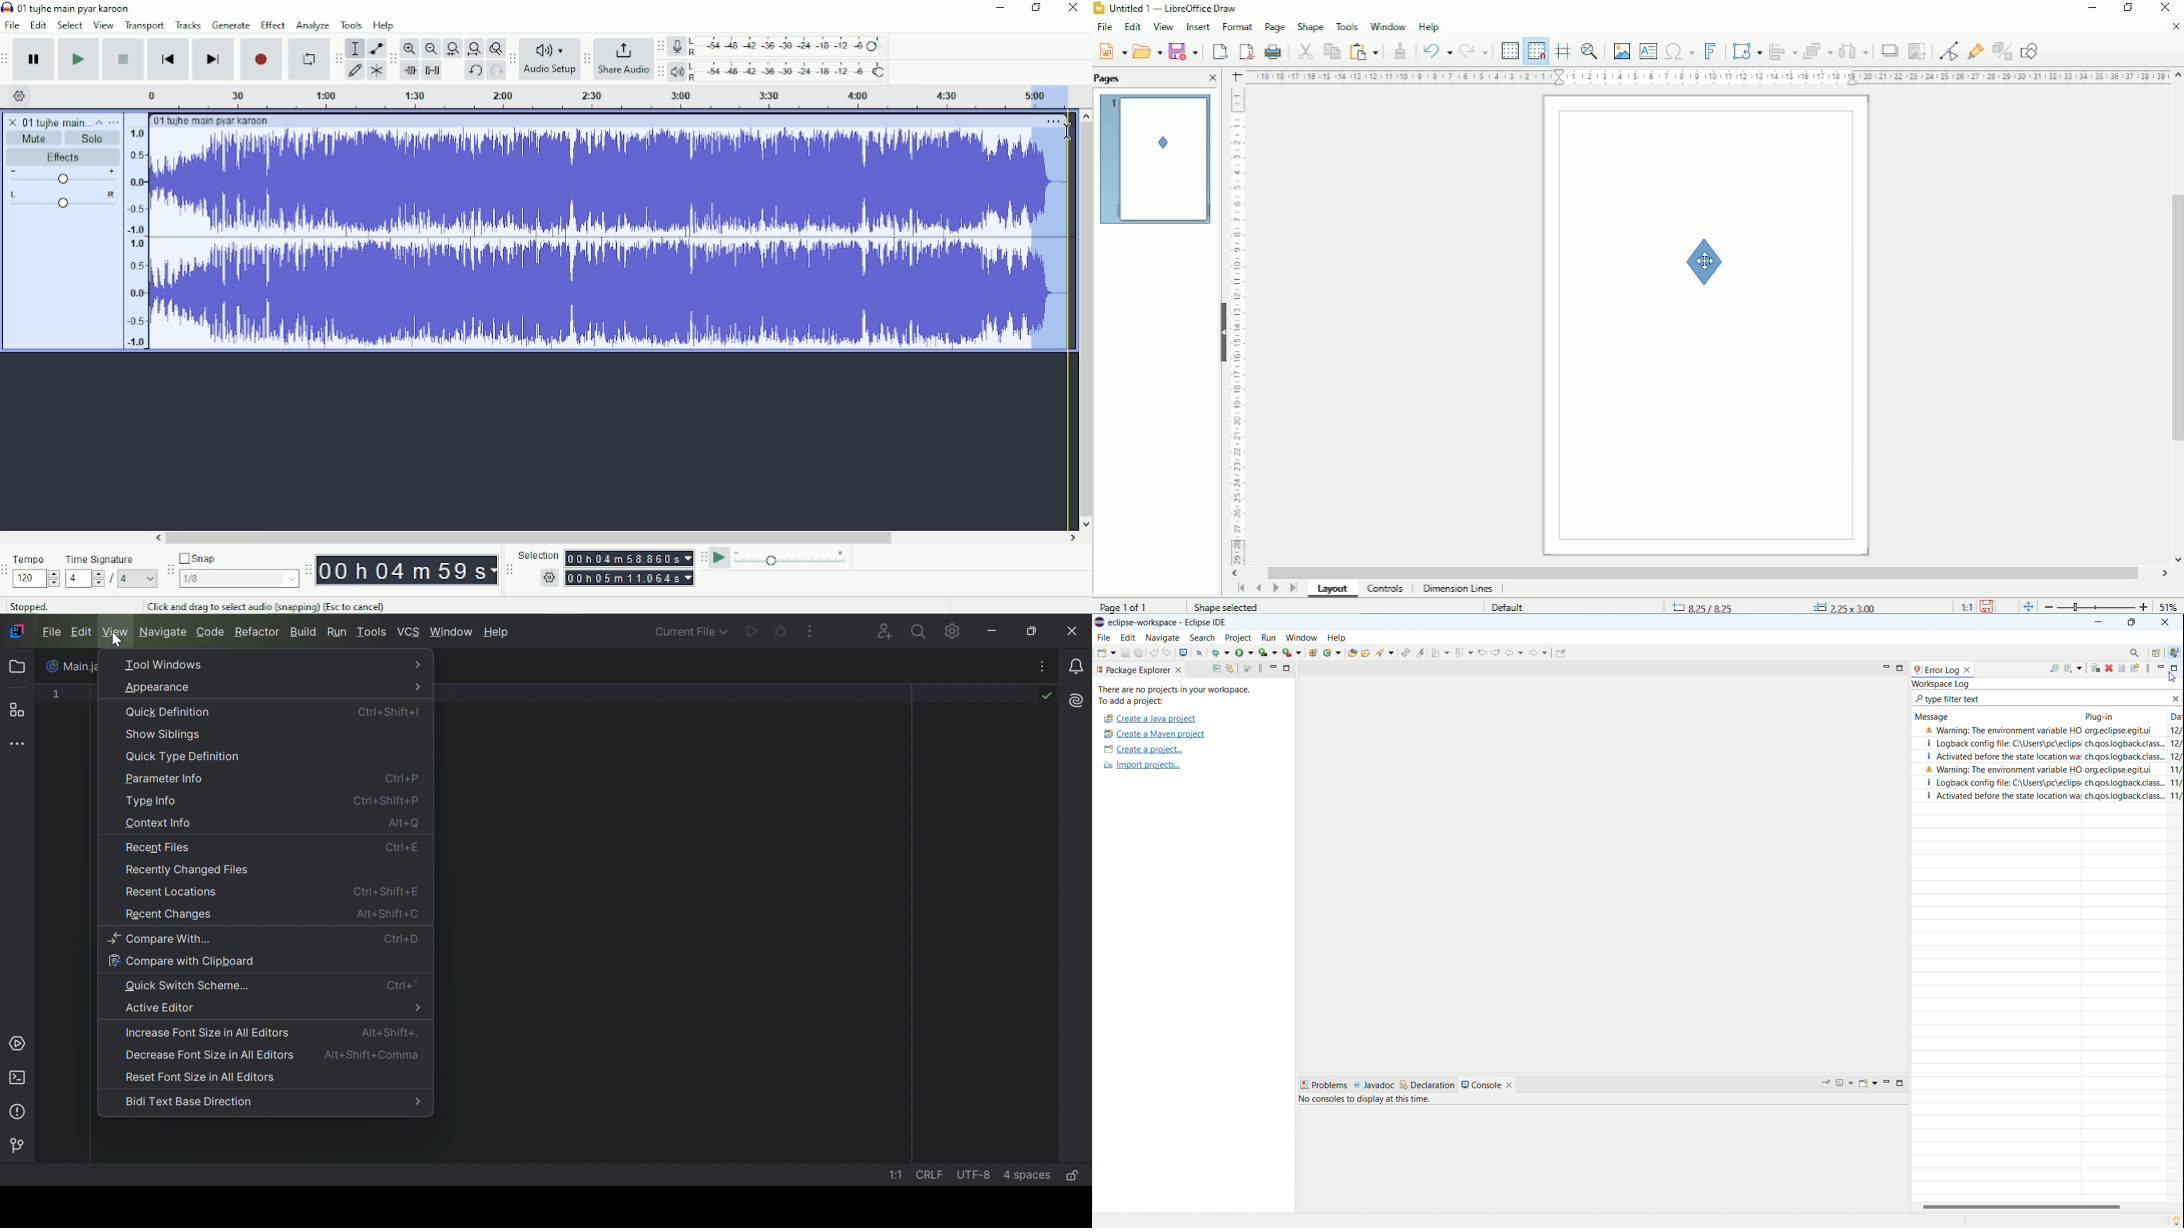  I want to click on Scroll to first page, so click(1239, 588).